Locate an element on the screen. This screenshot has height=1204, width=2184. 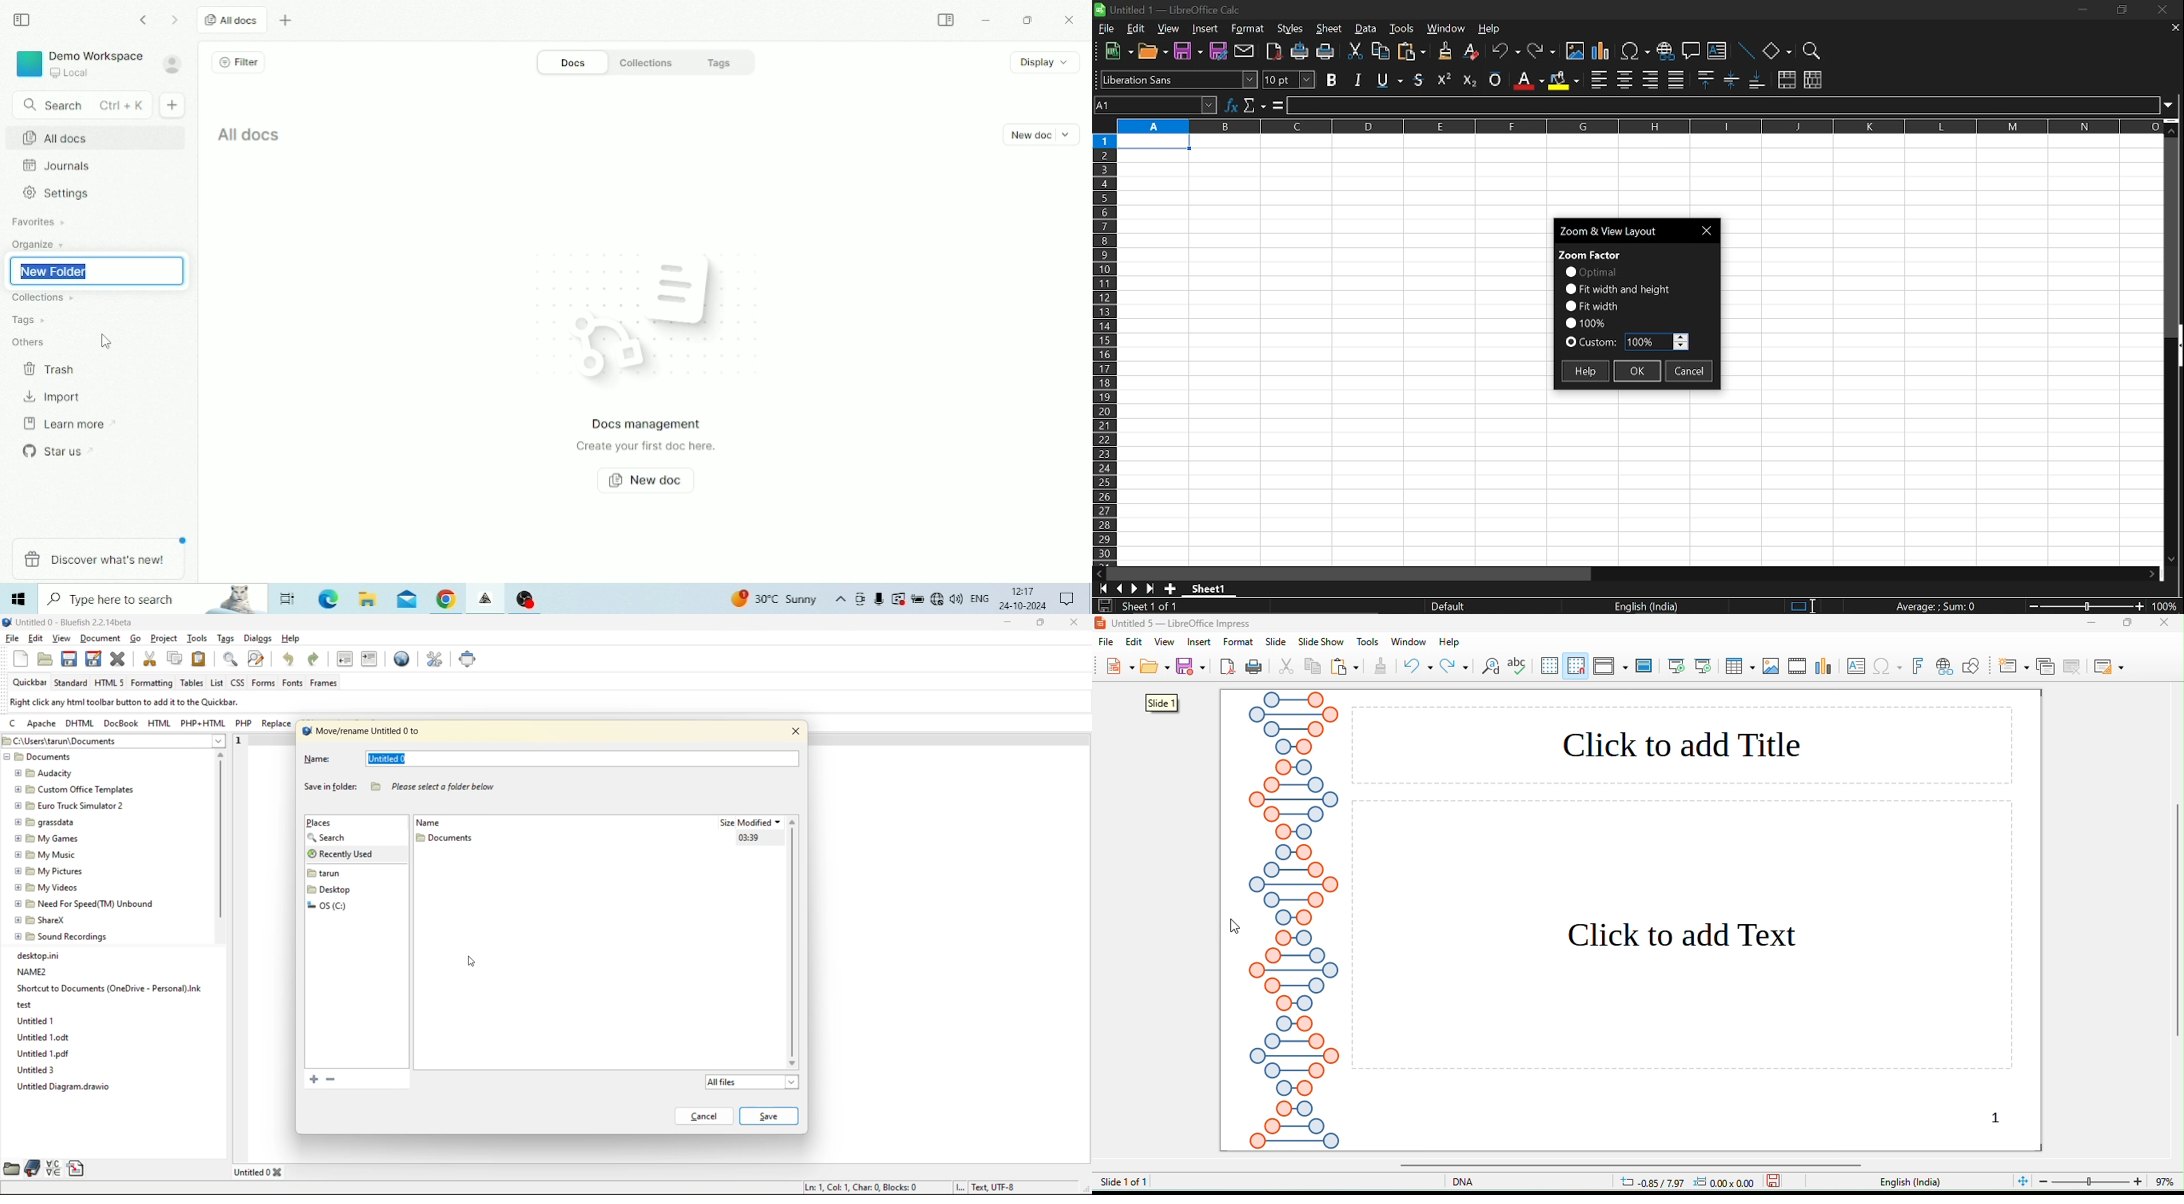
Untitled1.odt is located at coordinates (43, 1038).